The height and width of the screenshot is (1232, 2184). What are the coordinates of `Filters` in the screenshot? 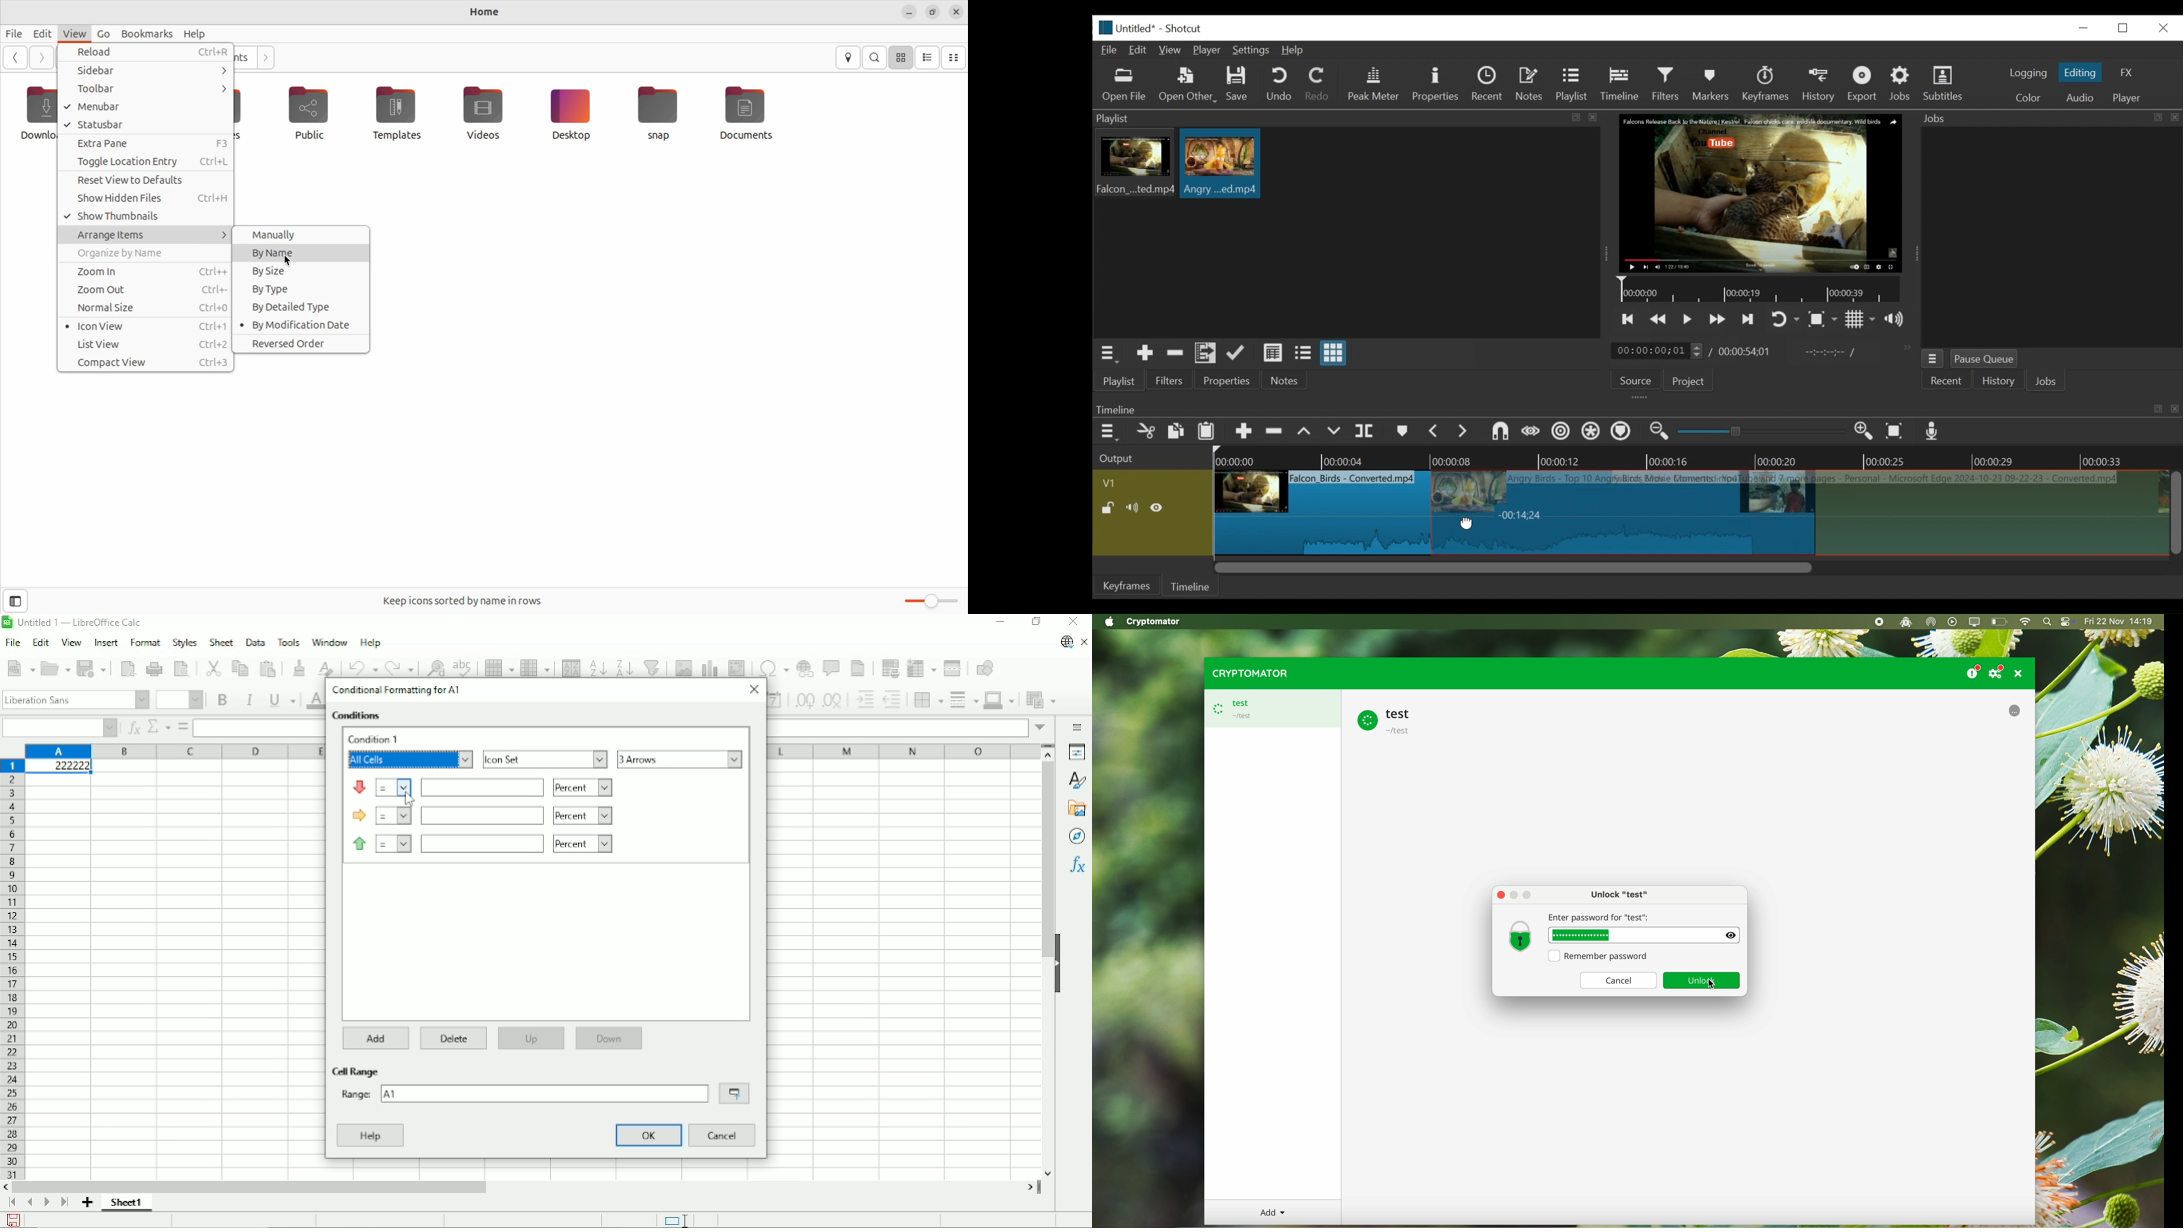 It's located at (1669, 84).